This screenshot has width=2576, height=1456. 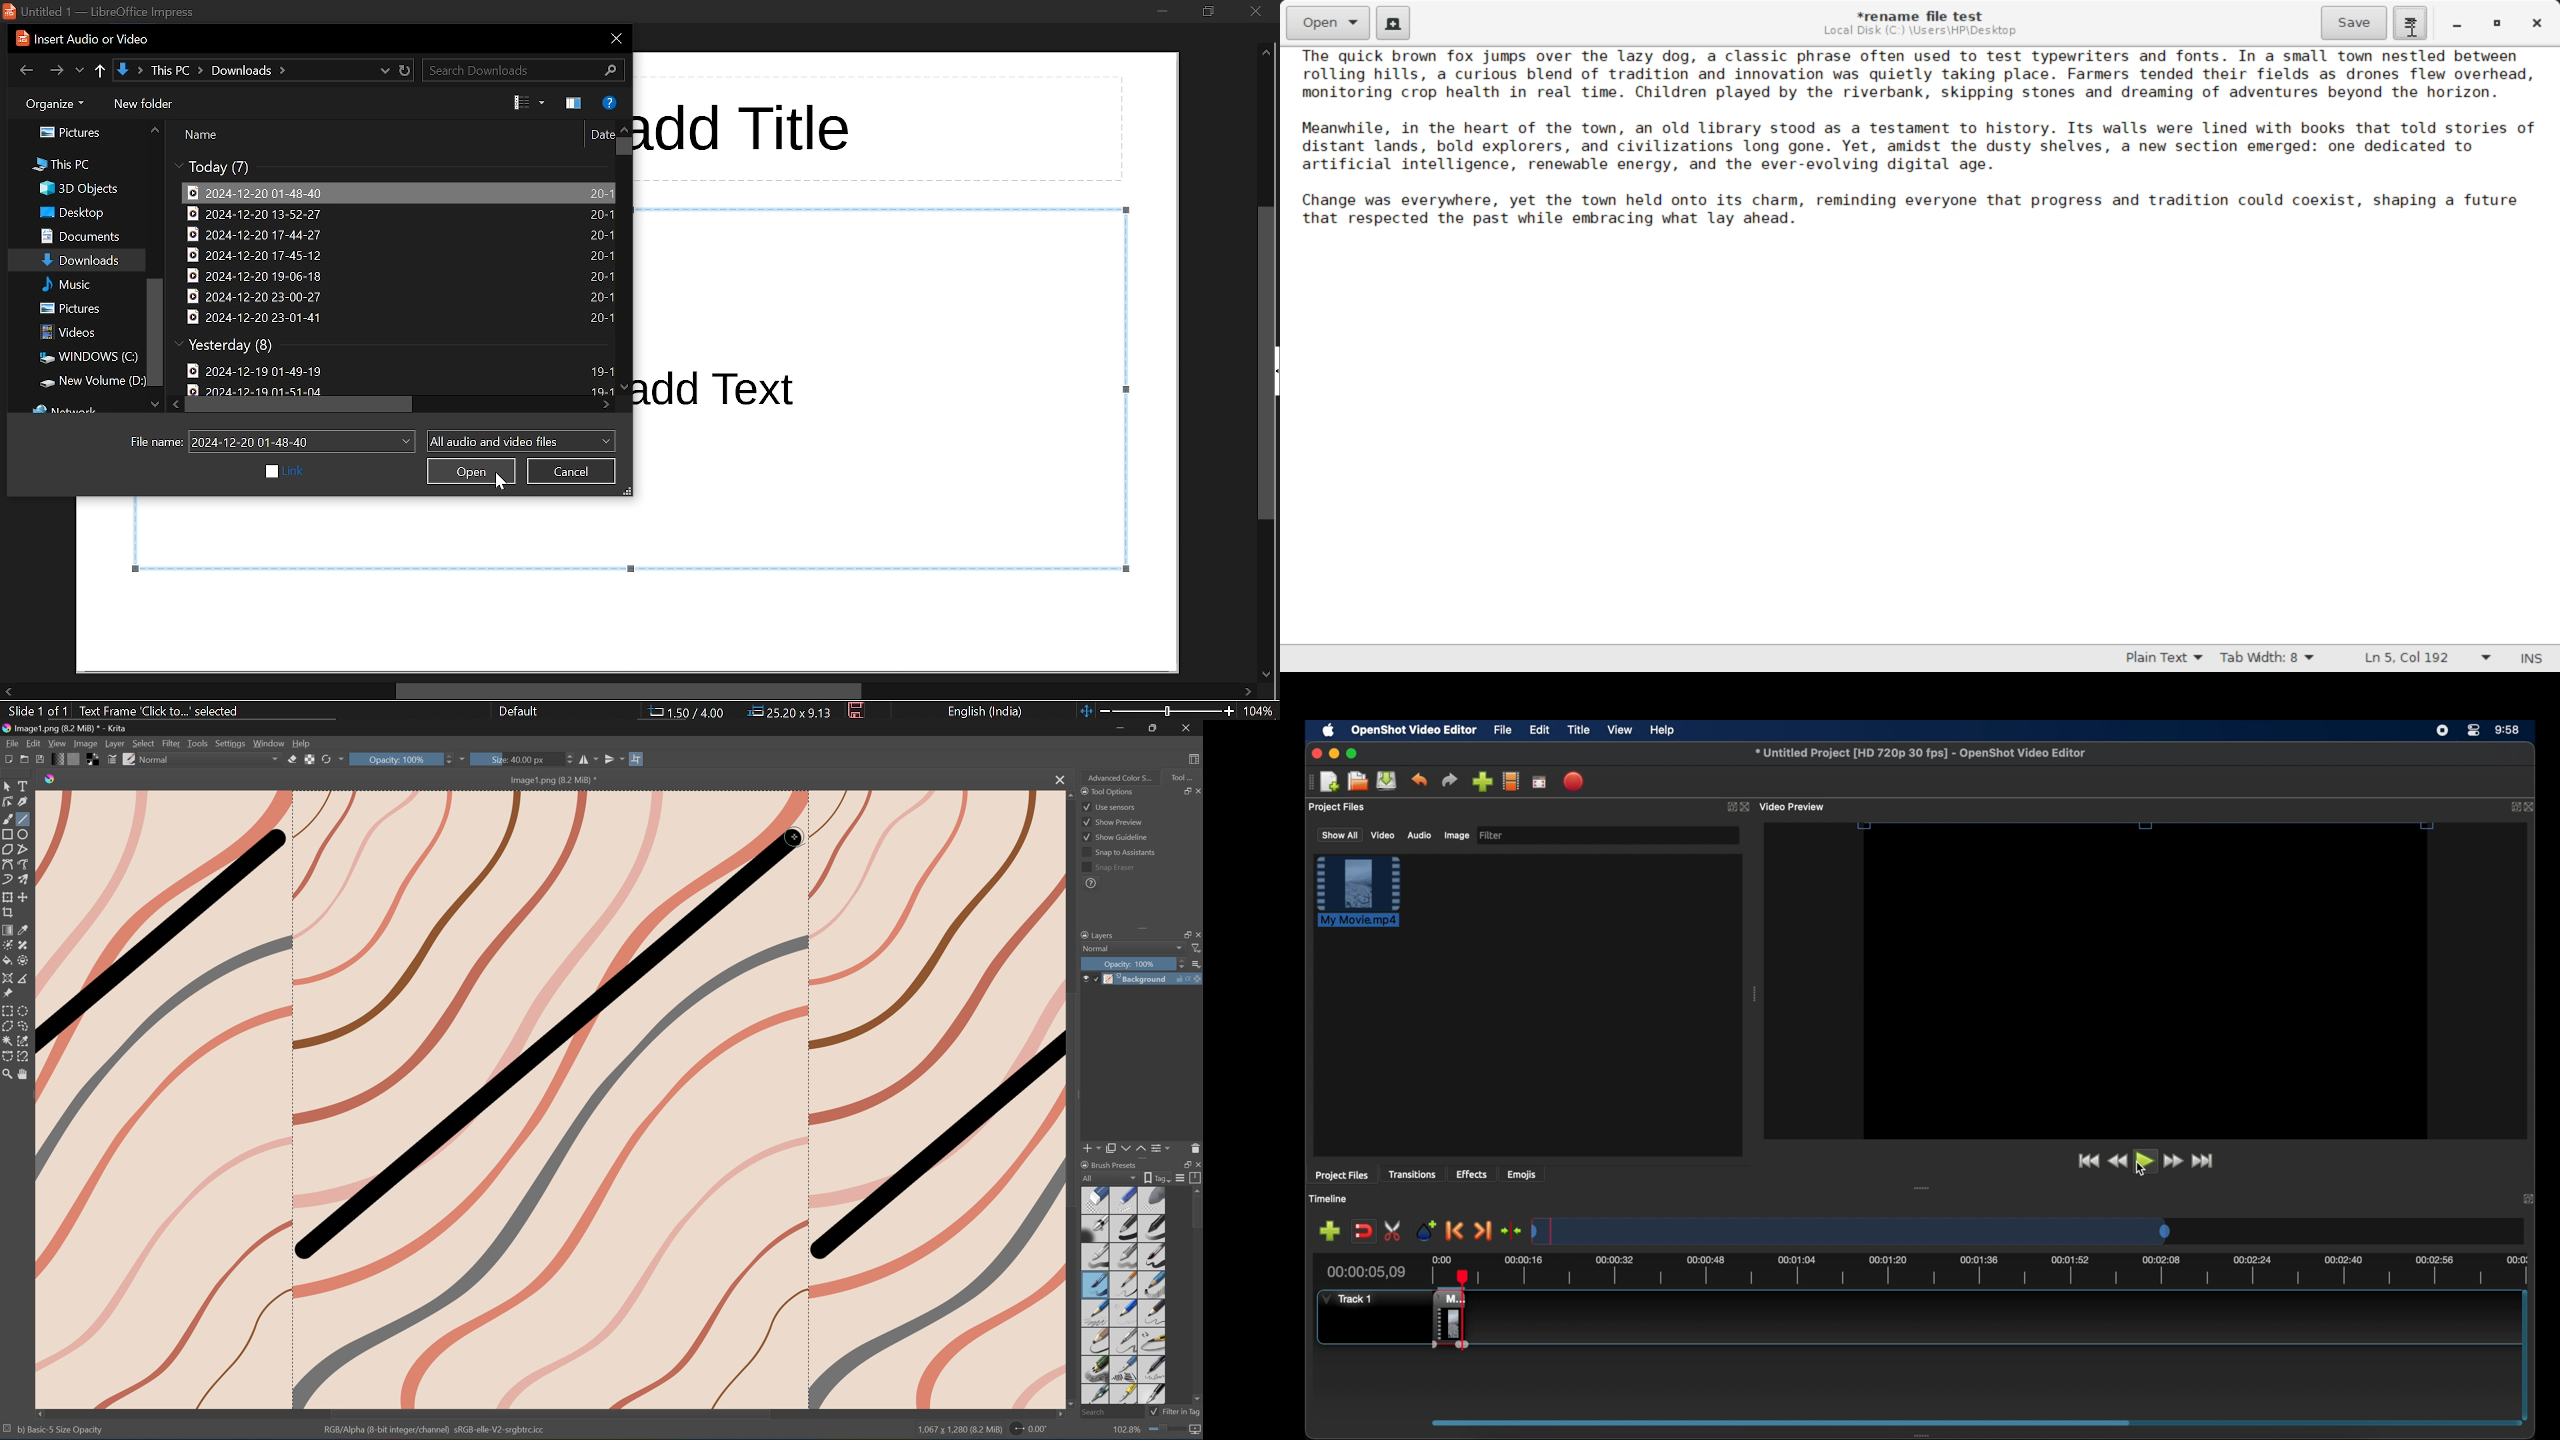 What do you see at coordinates (1419, 835) in the screenshot?
I see `audio` at bounding box center [1419, 835].